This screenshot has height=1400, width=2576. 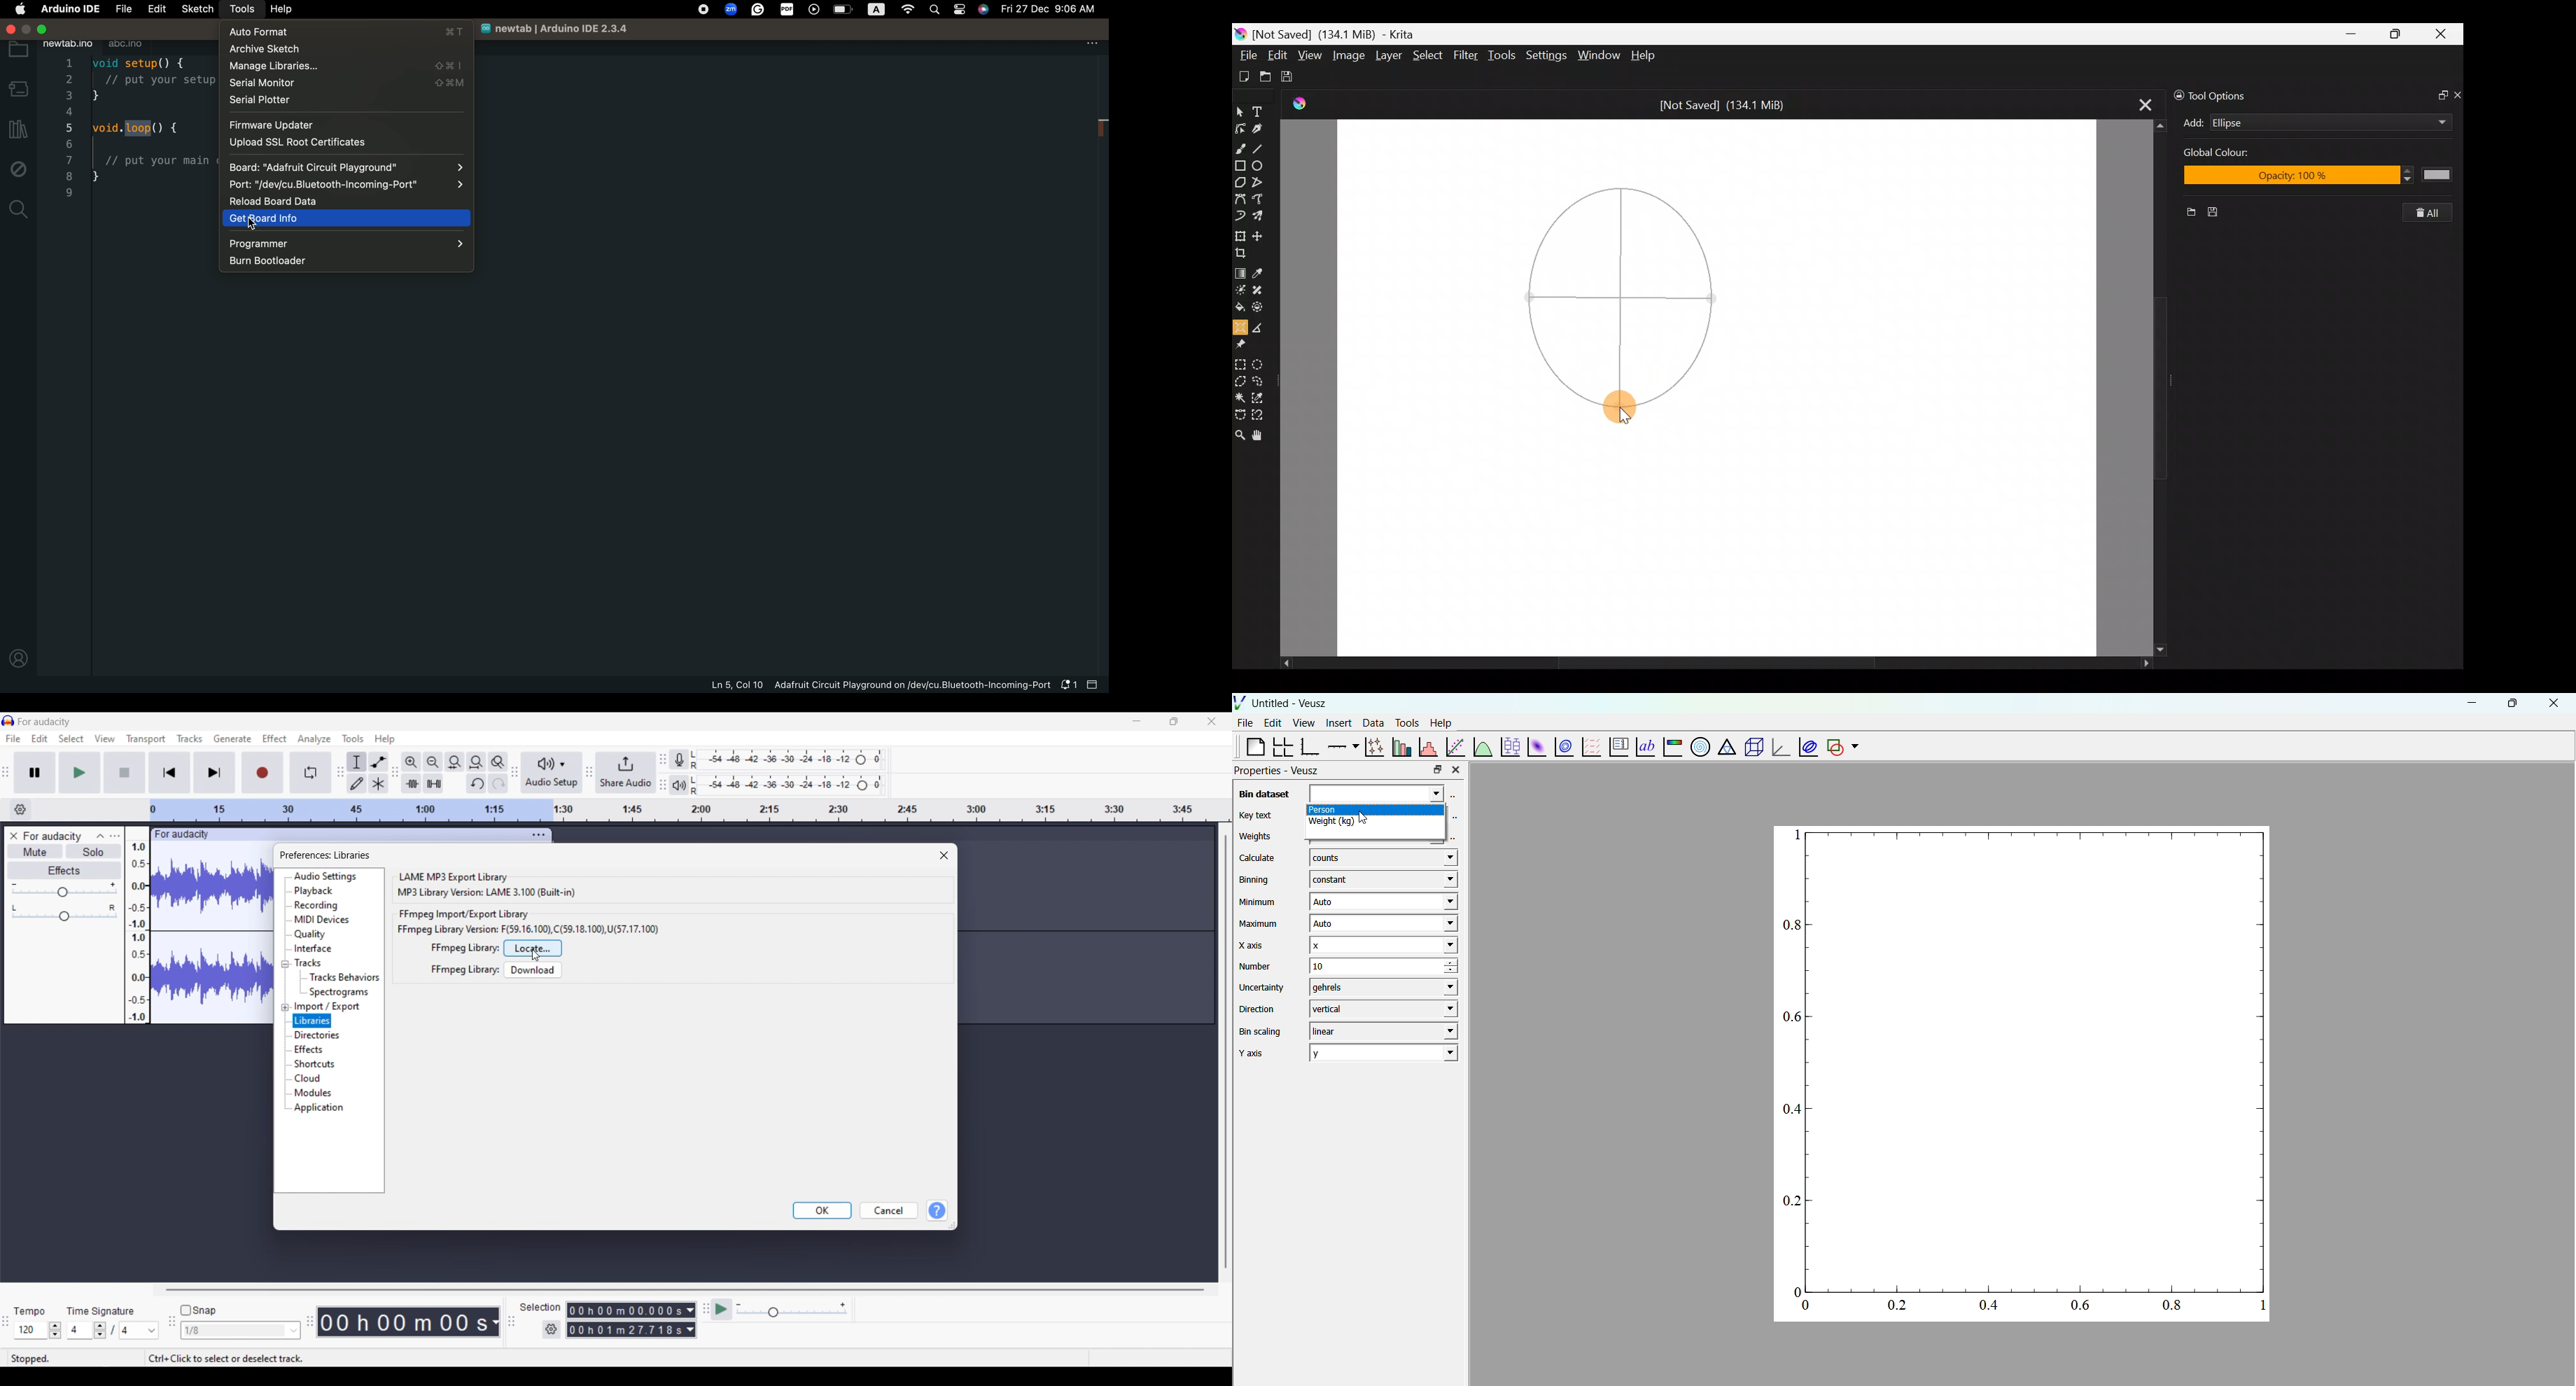 I want to click on FFmpeg library, so click(x=465, y=948).